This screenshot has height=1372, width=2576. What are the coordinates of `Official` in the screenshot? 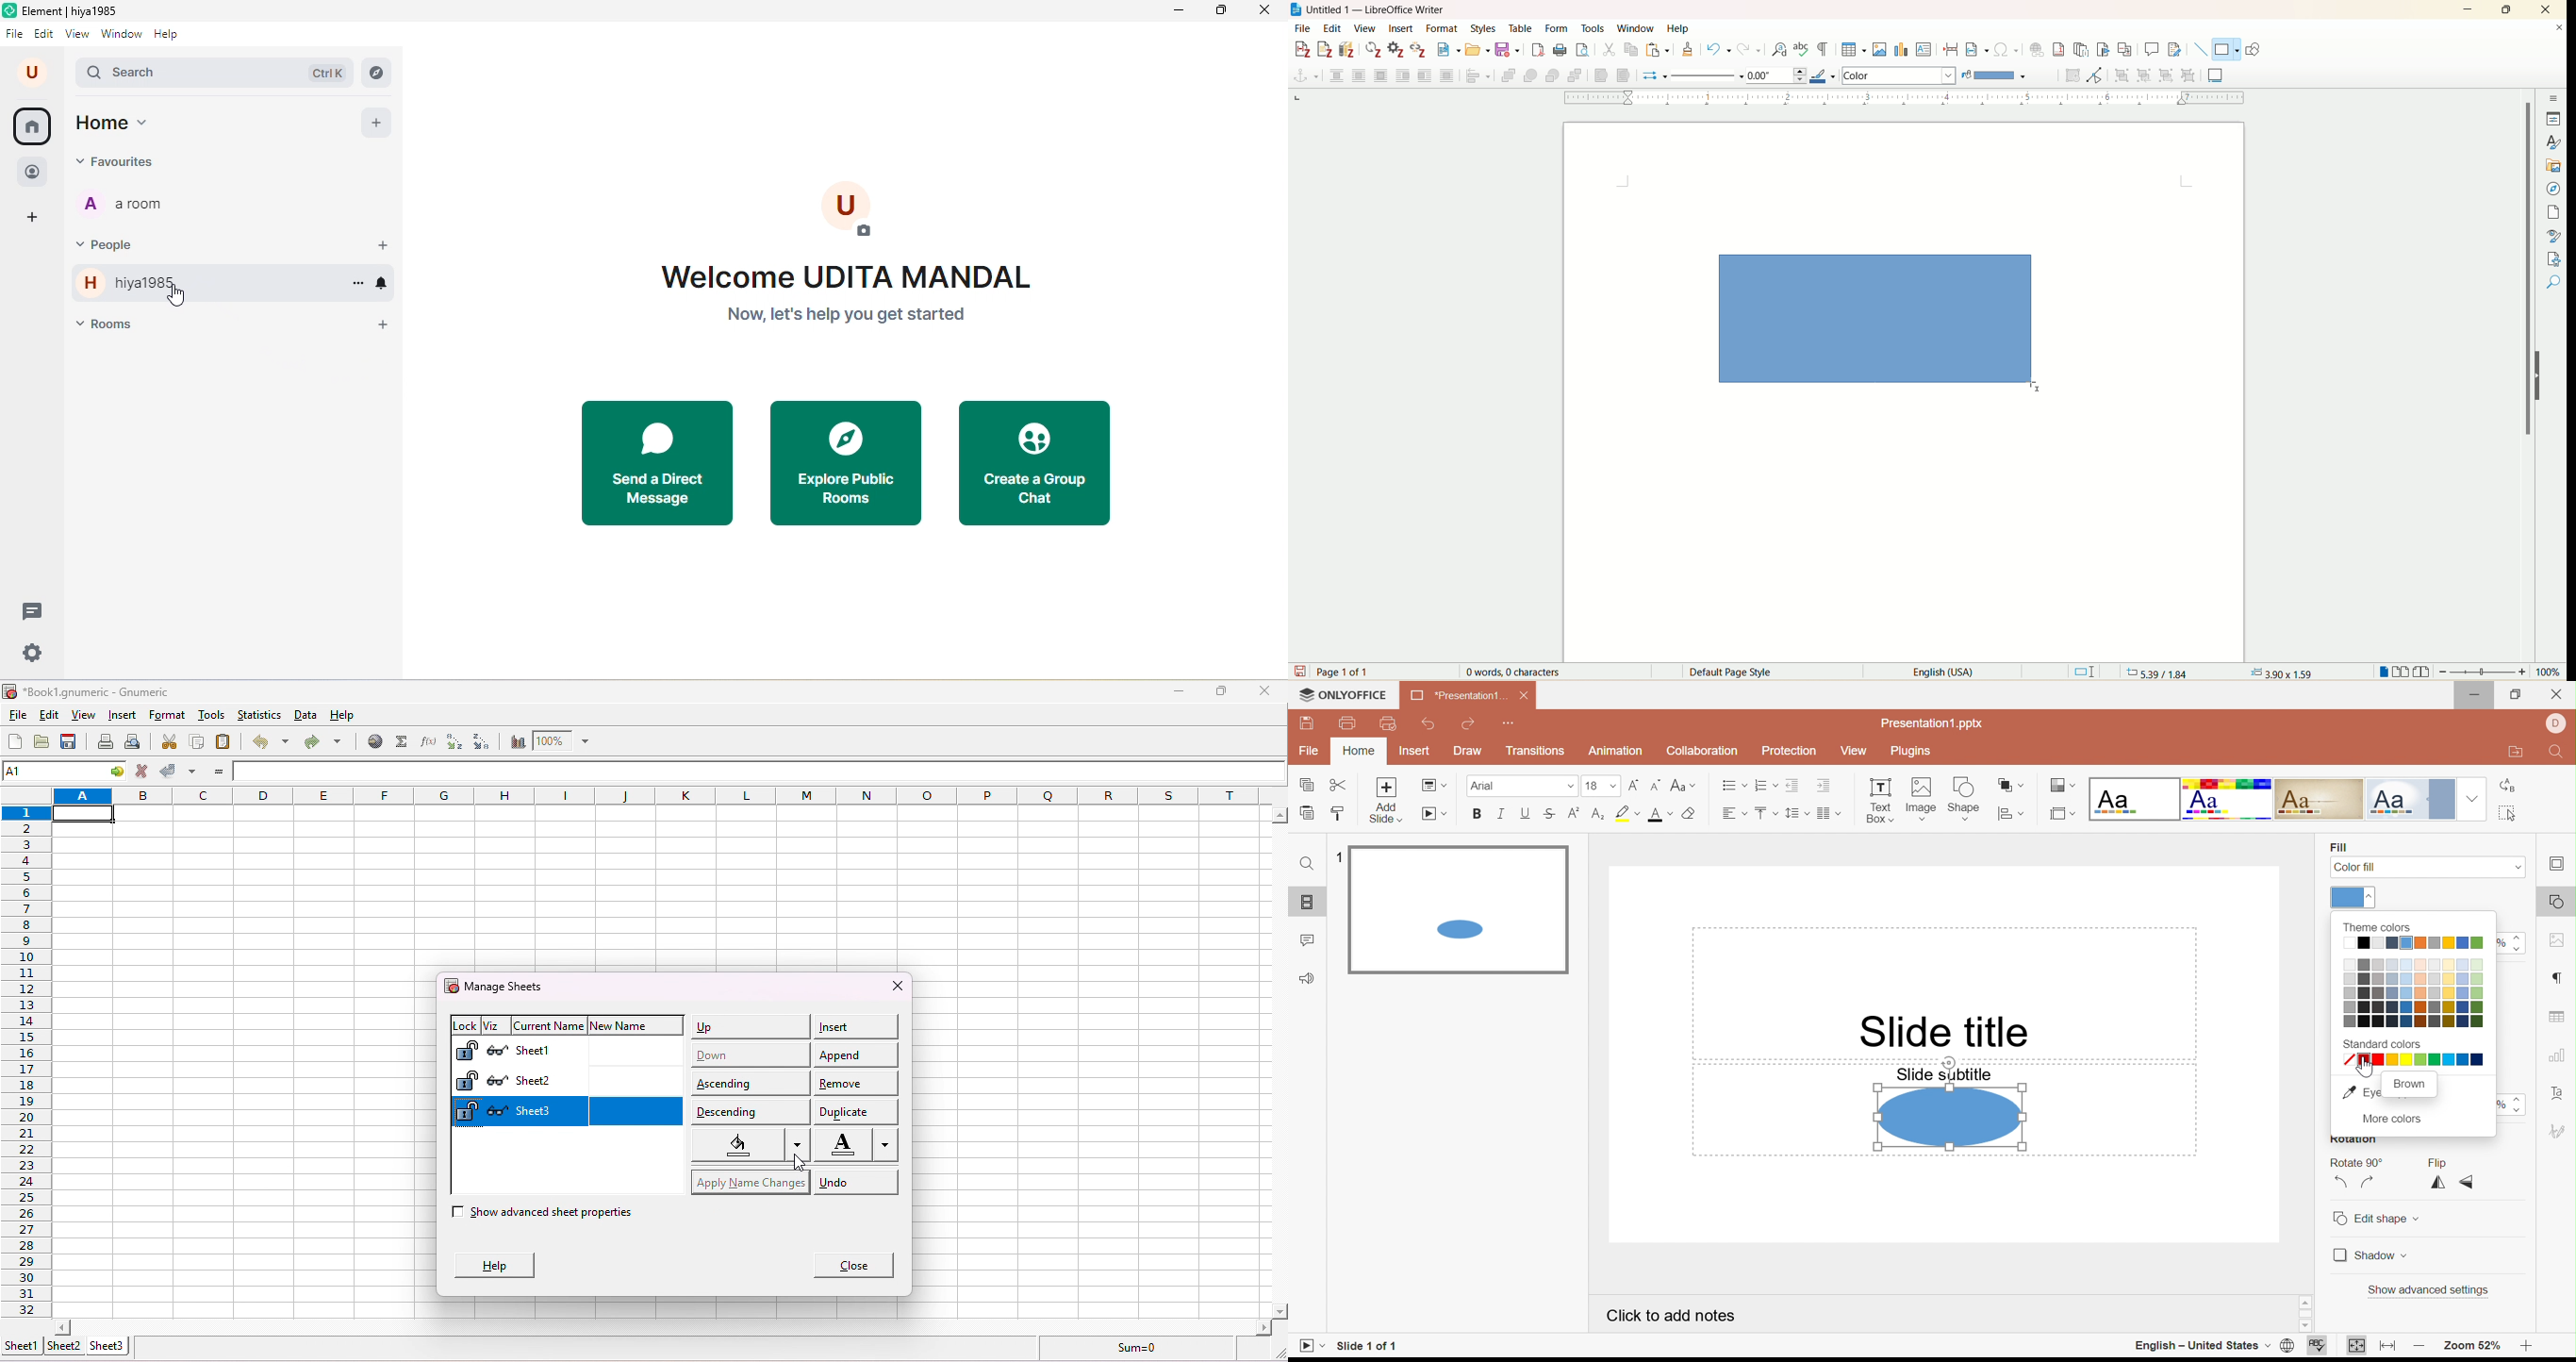 It's located at (2413, 800).